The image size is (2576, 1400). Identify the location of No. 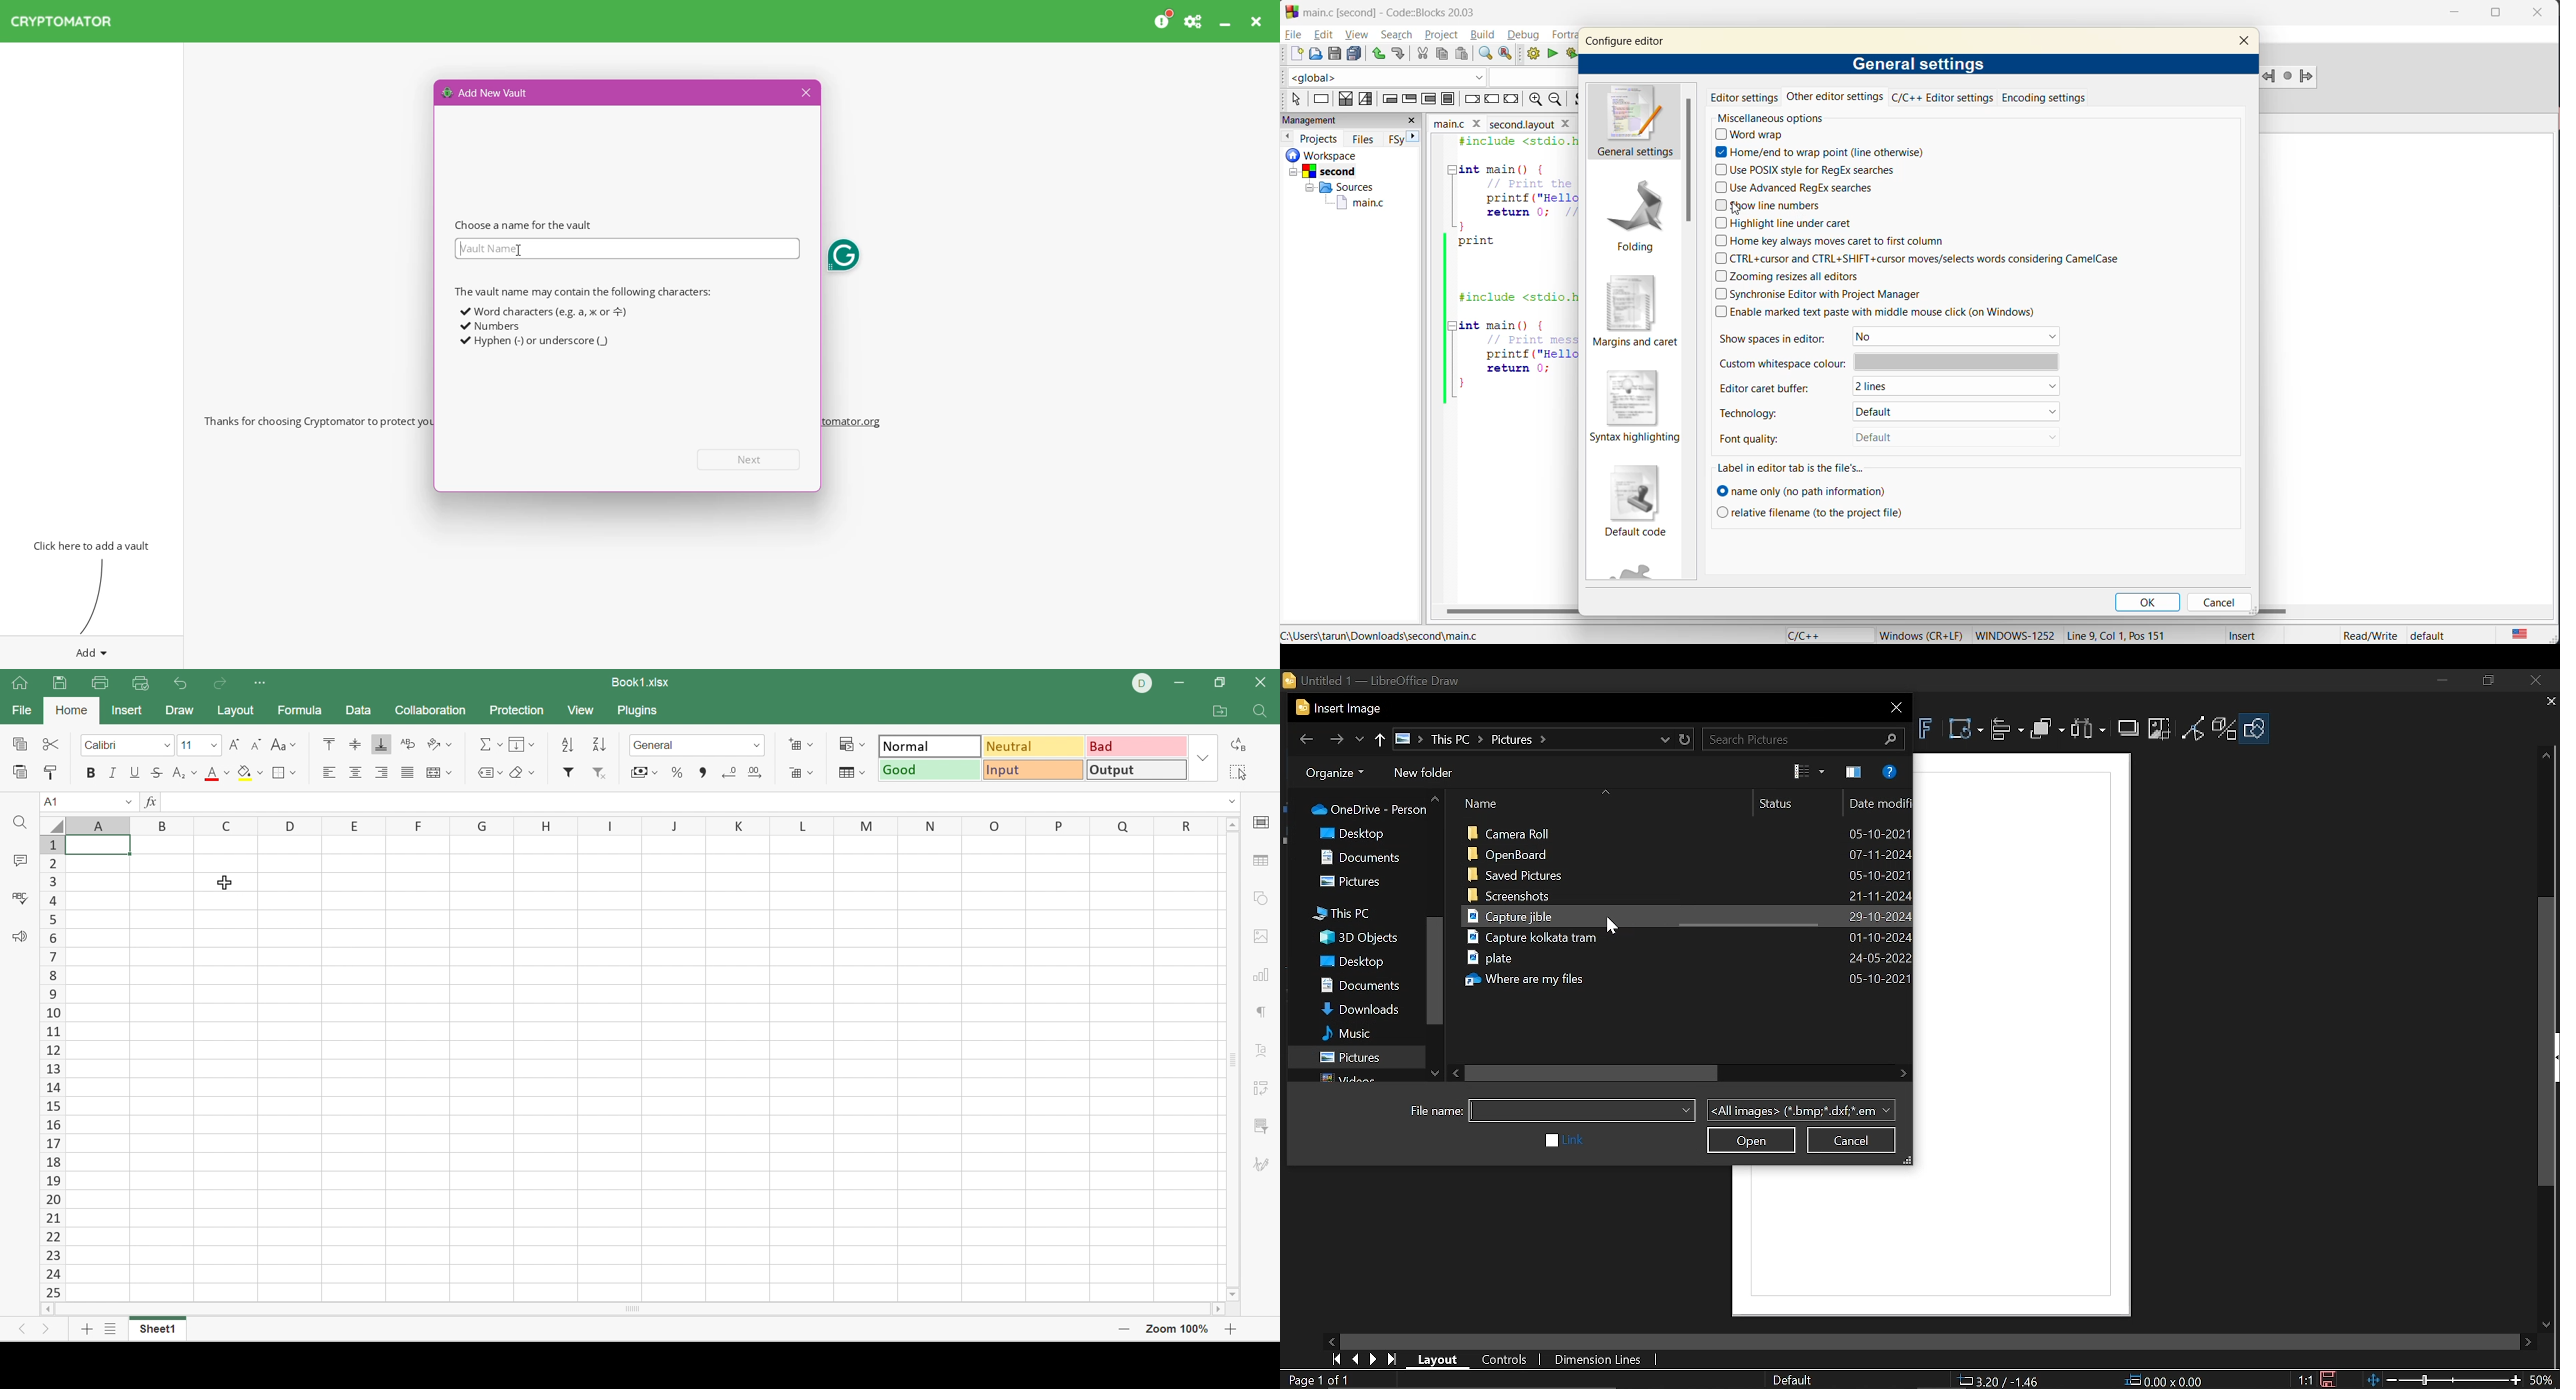
(1949, 338).